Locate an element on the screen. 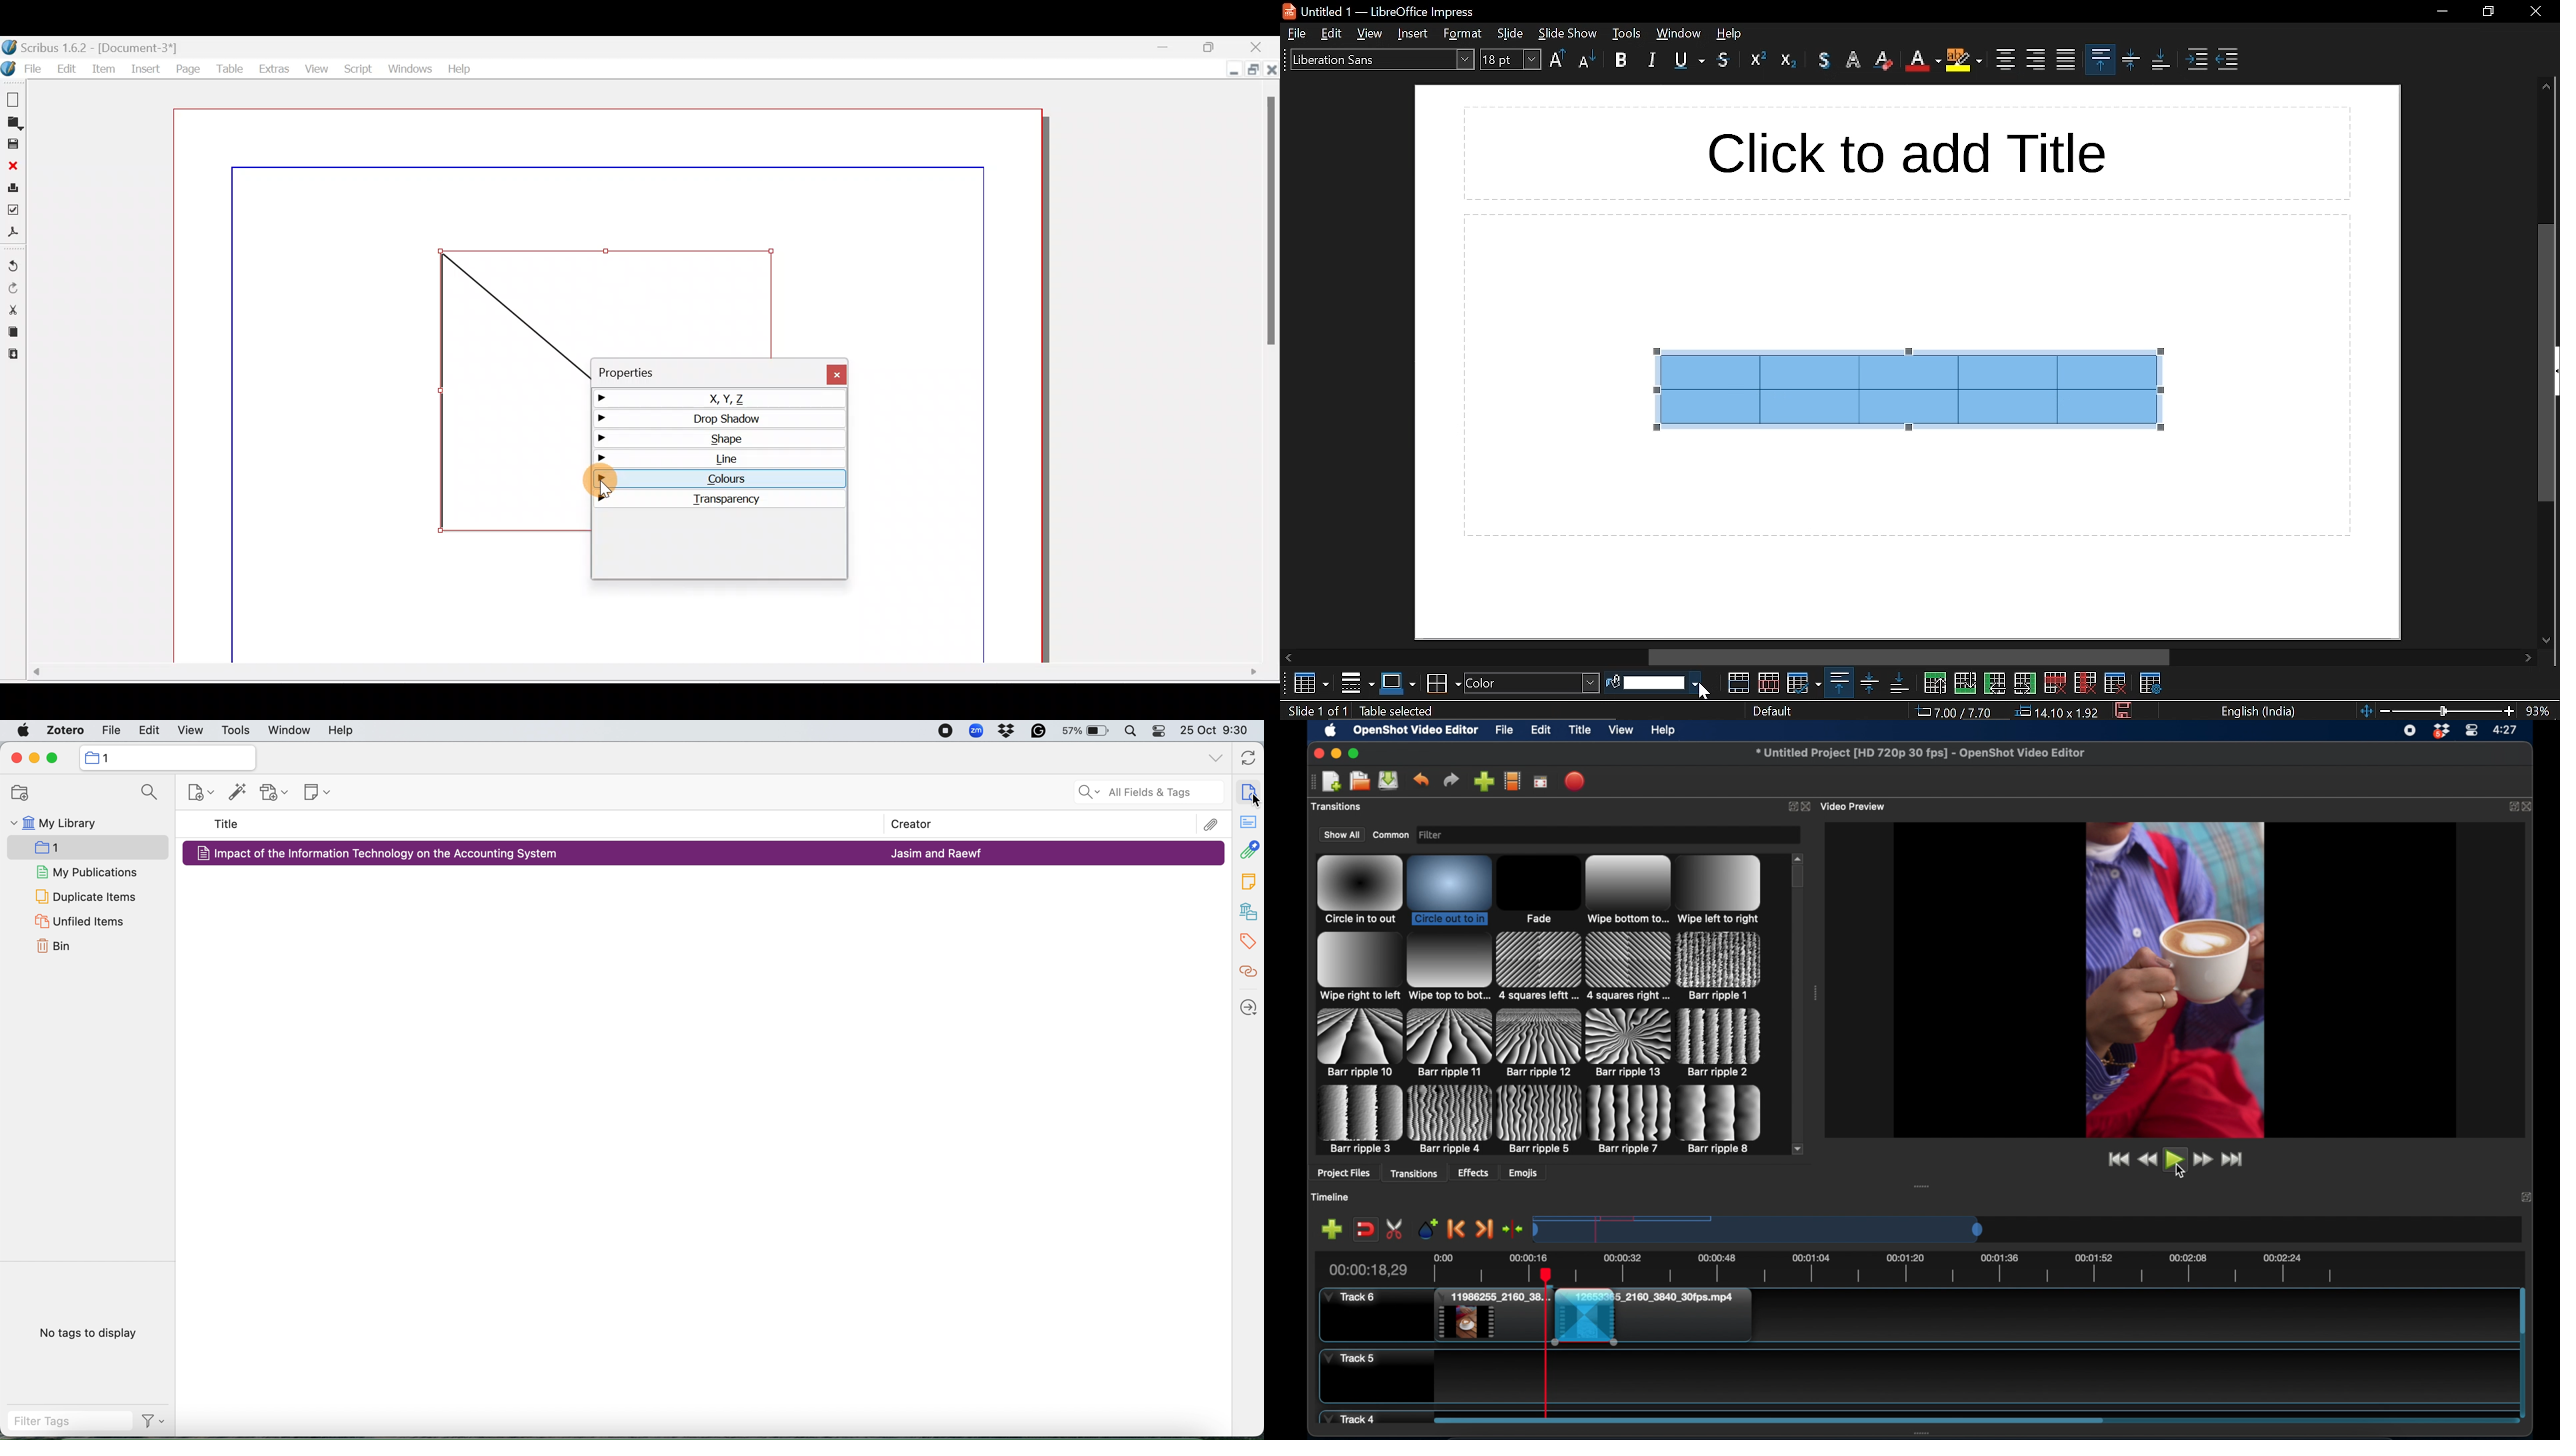 This screenshot has width=2576, height=1456. insert row above is located at coordinates (1934, 682).